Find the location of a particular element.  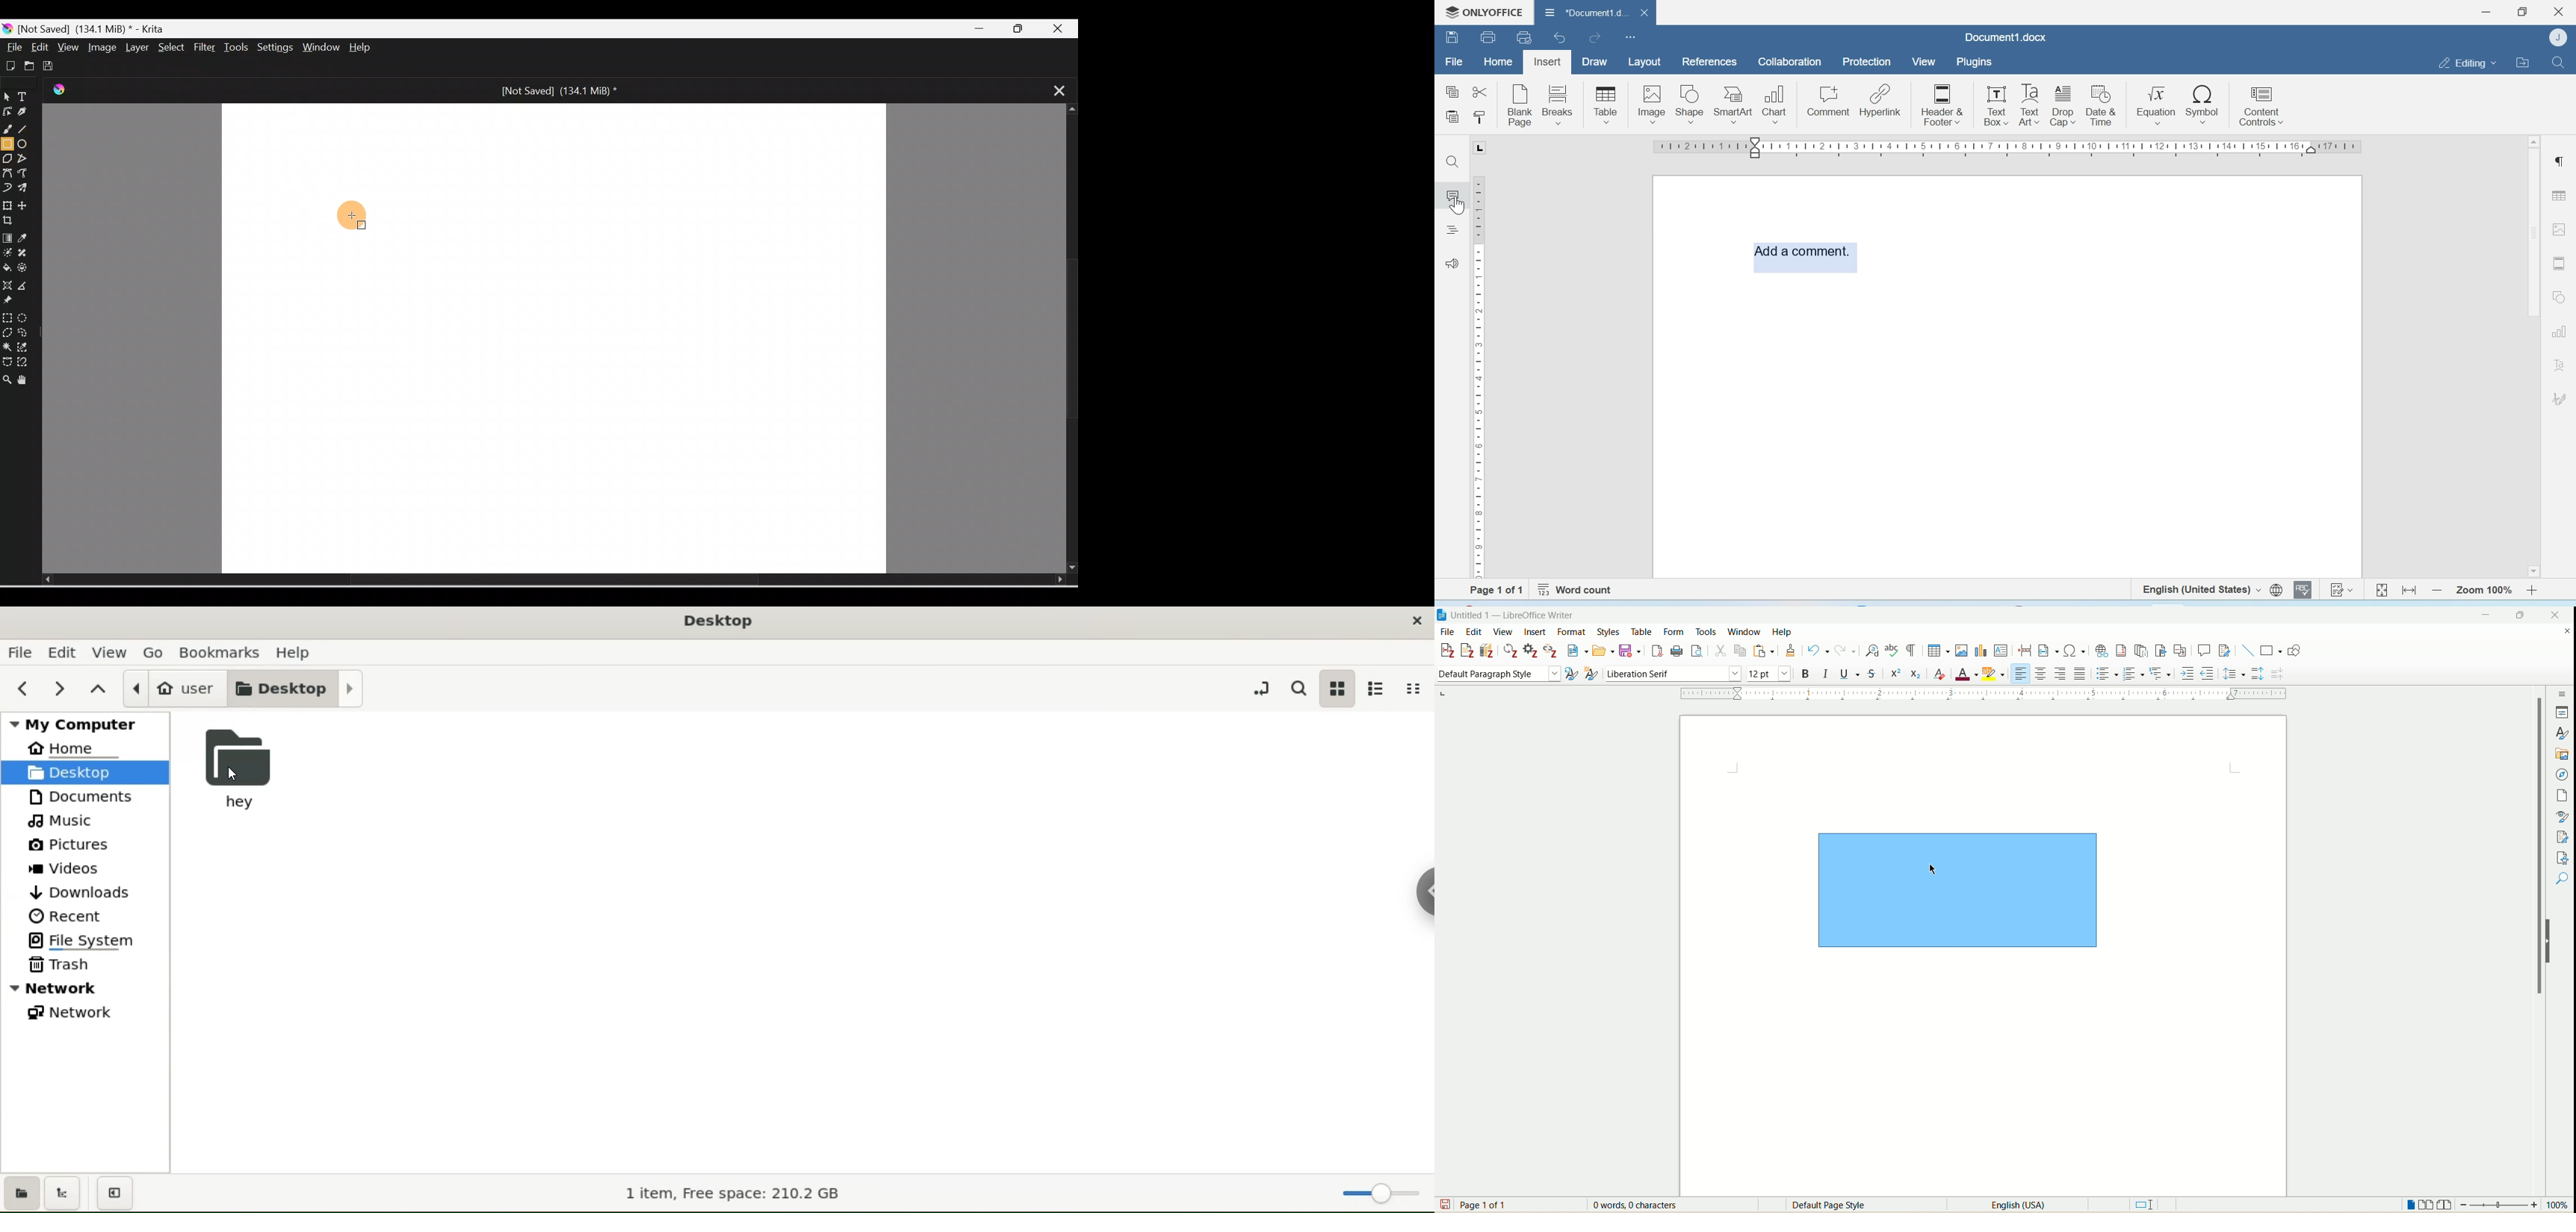

gallery is located at coordinates (2562, 755).